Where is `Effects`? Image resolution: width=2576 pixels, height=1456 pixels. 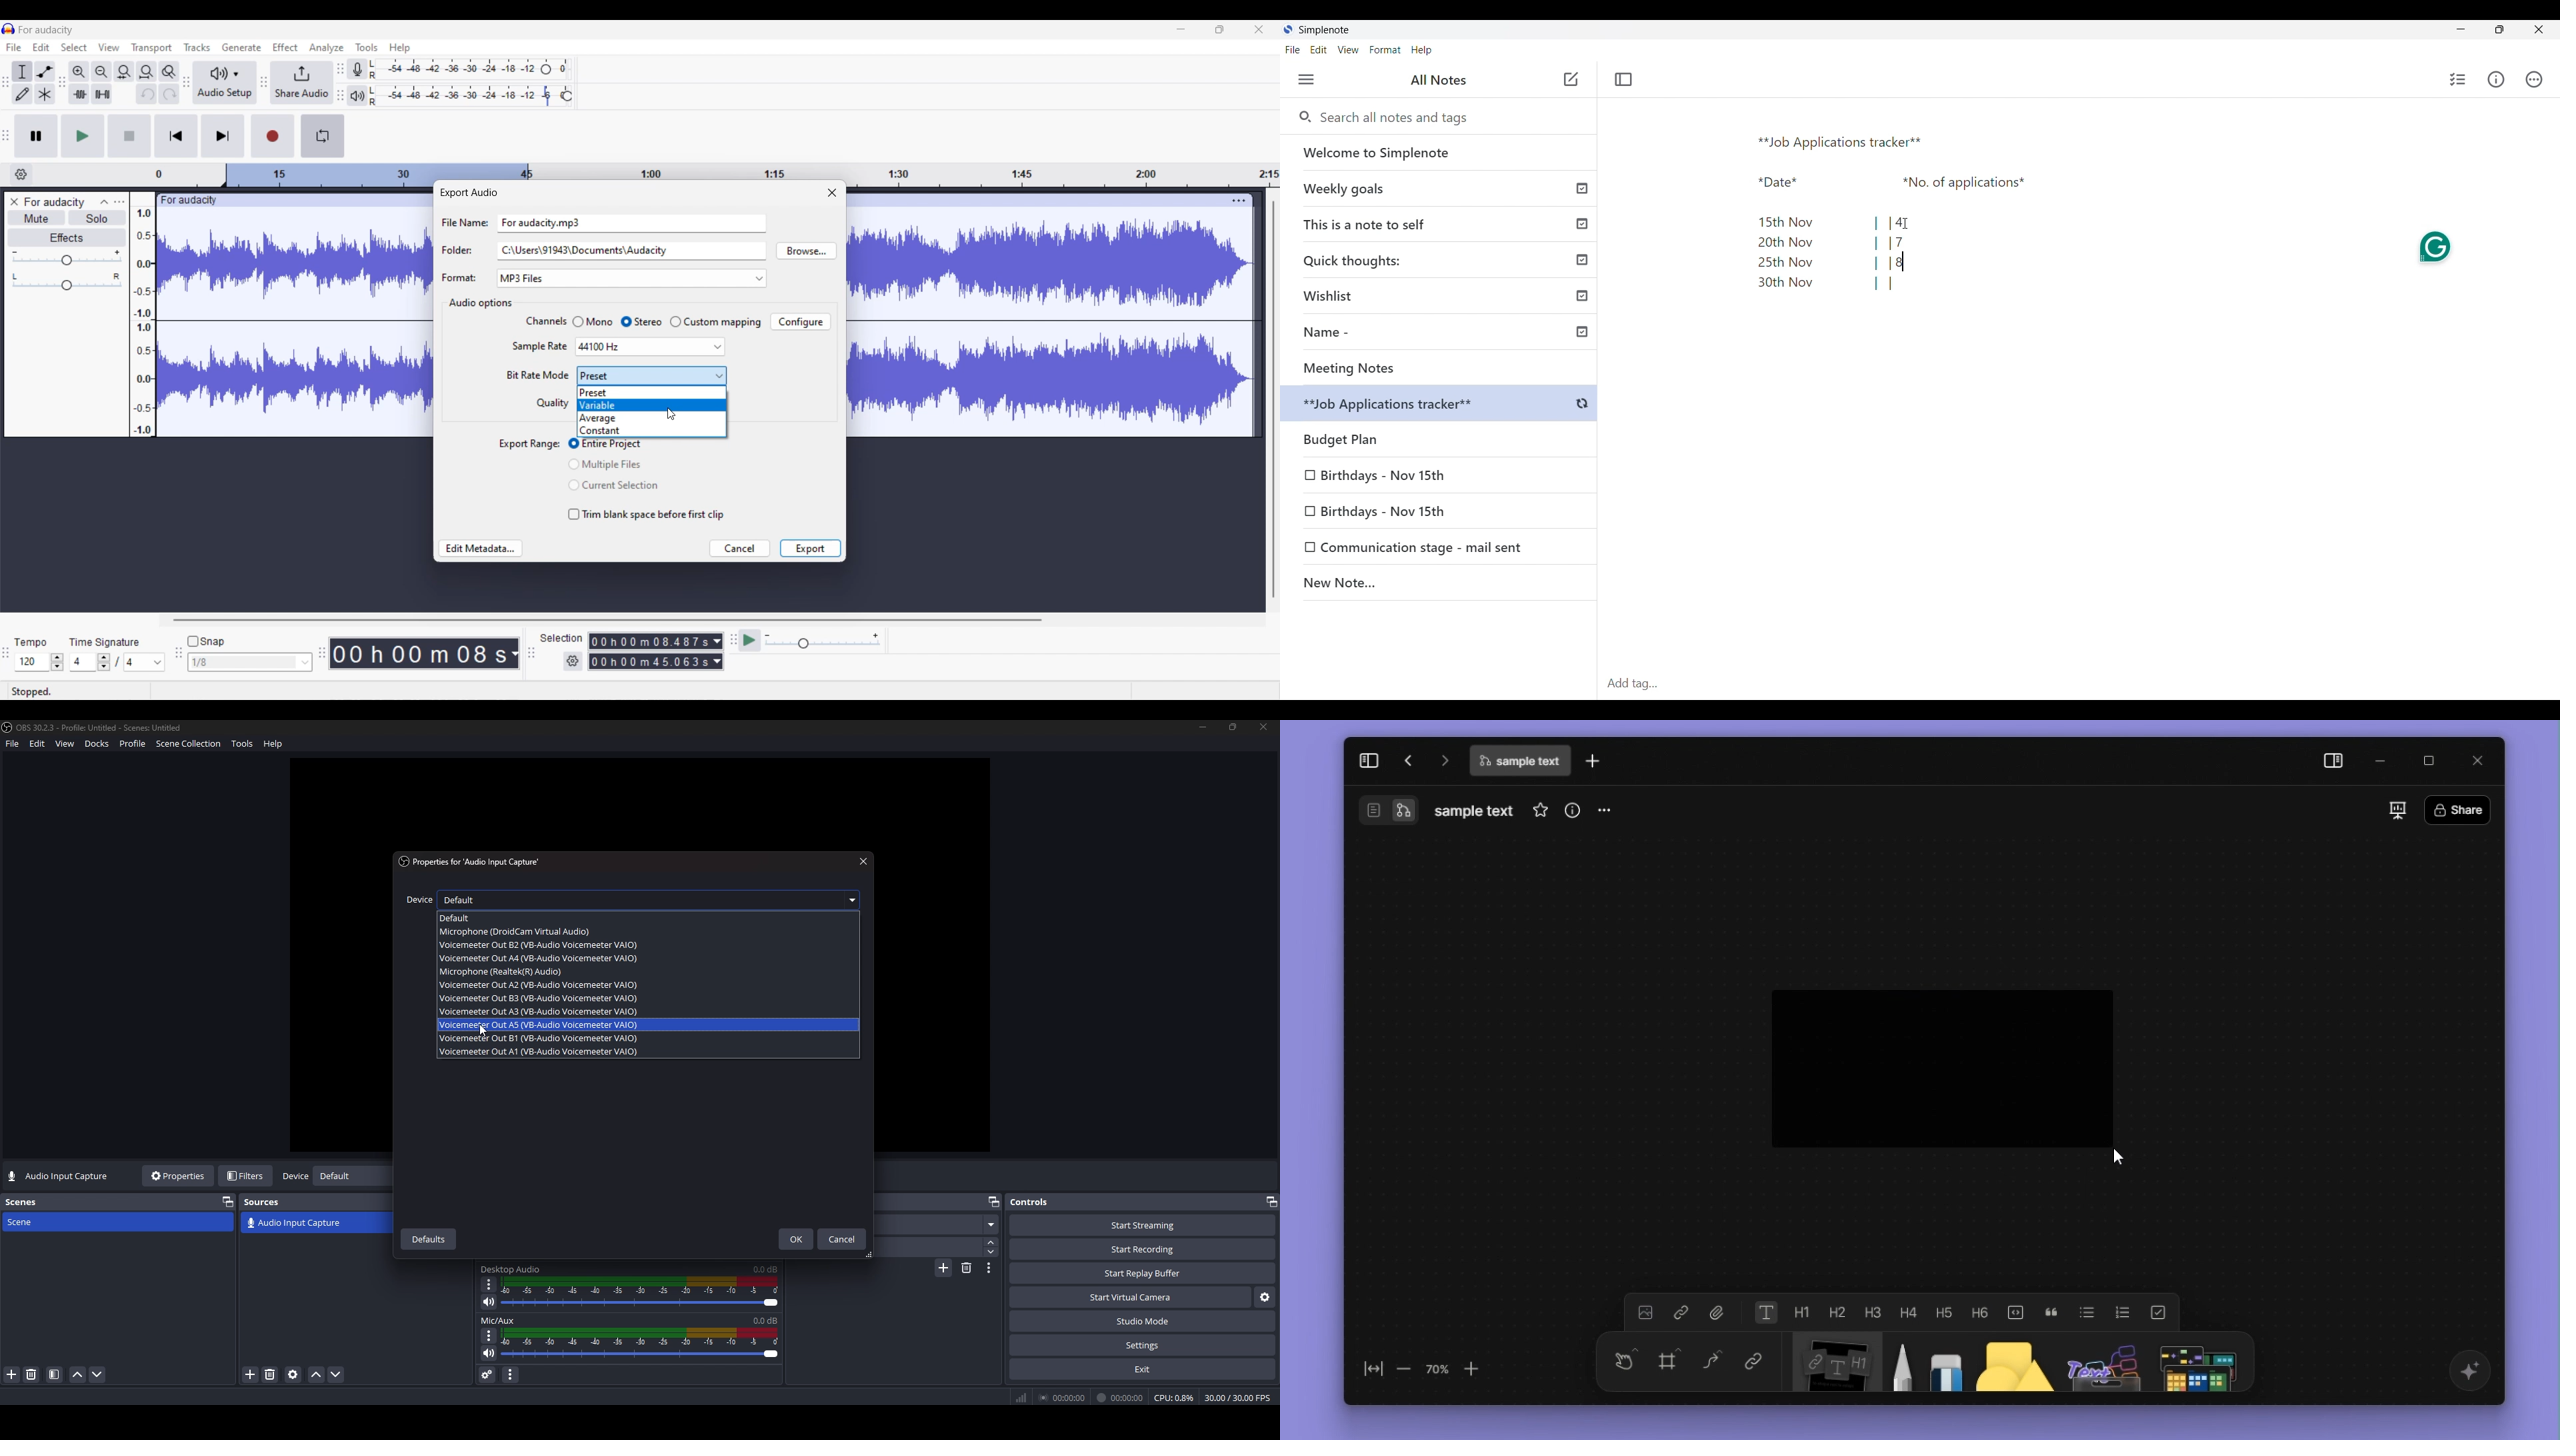
Effects is located at coordinates (67, 238).